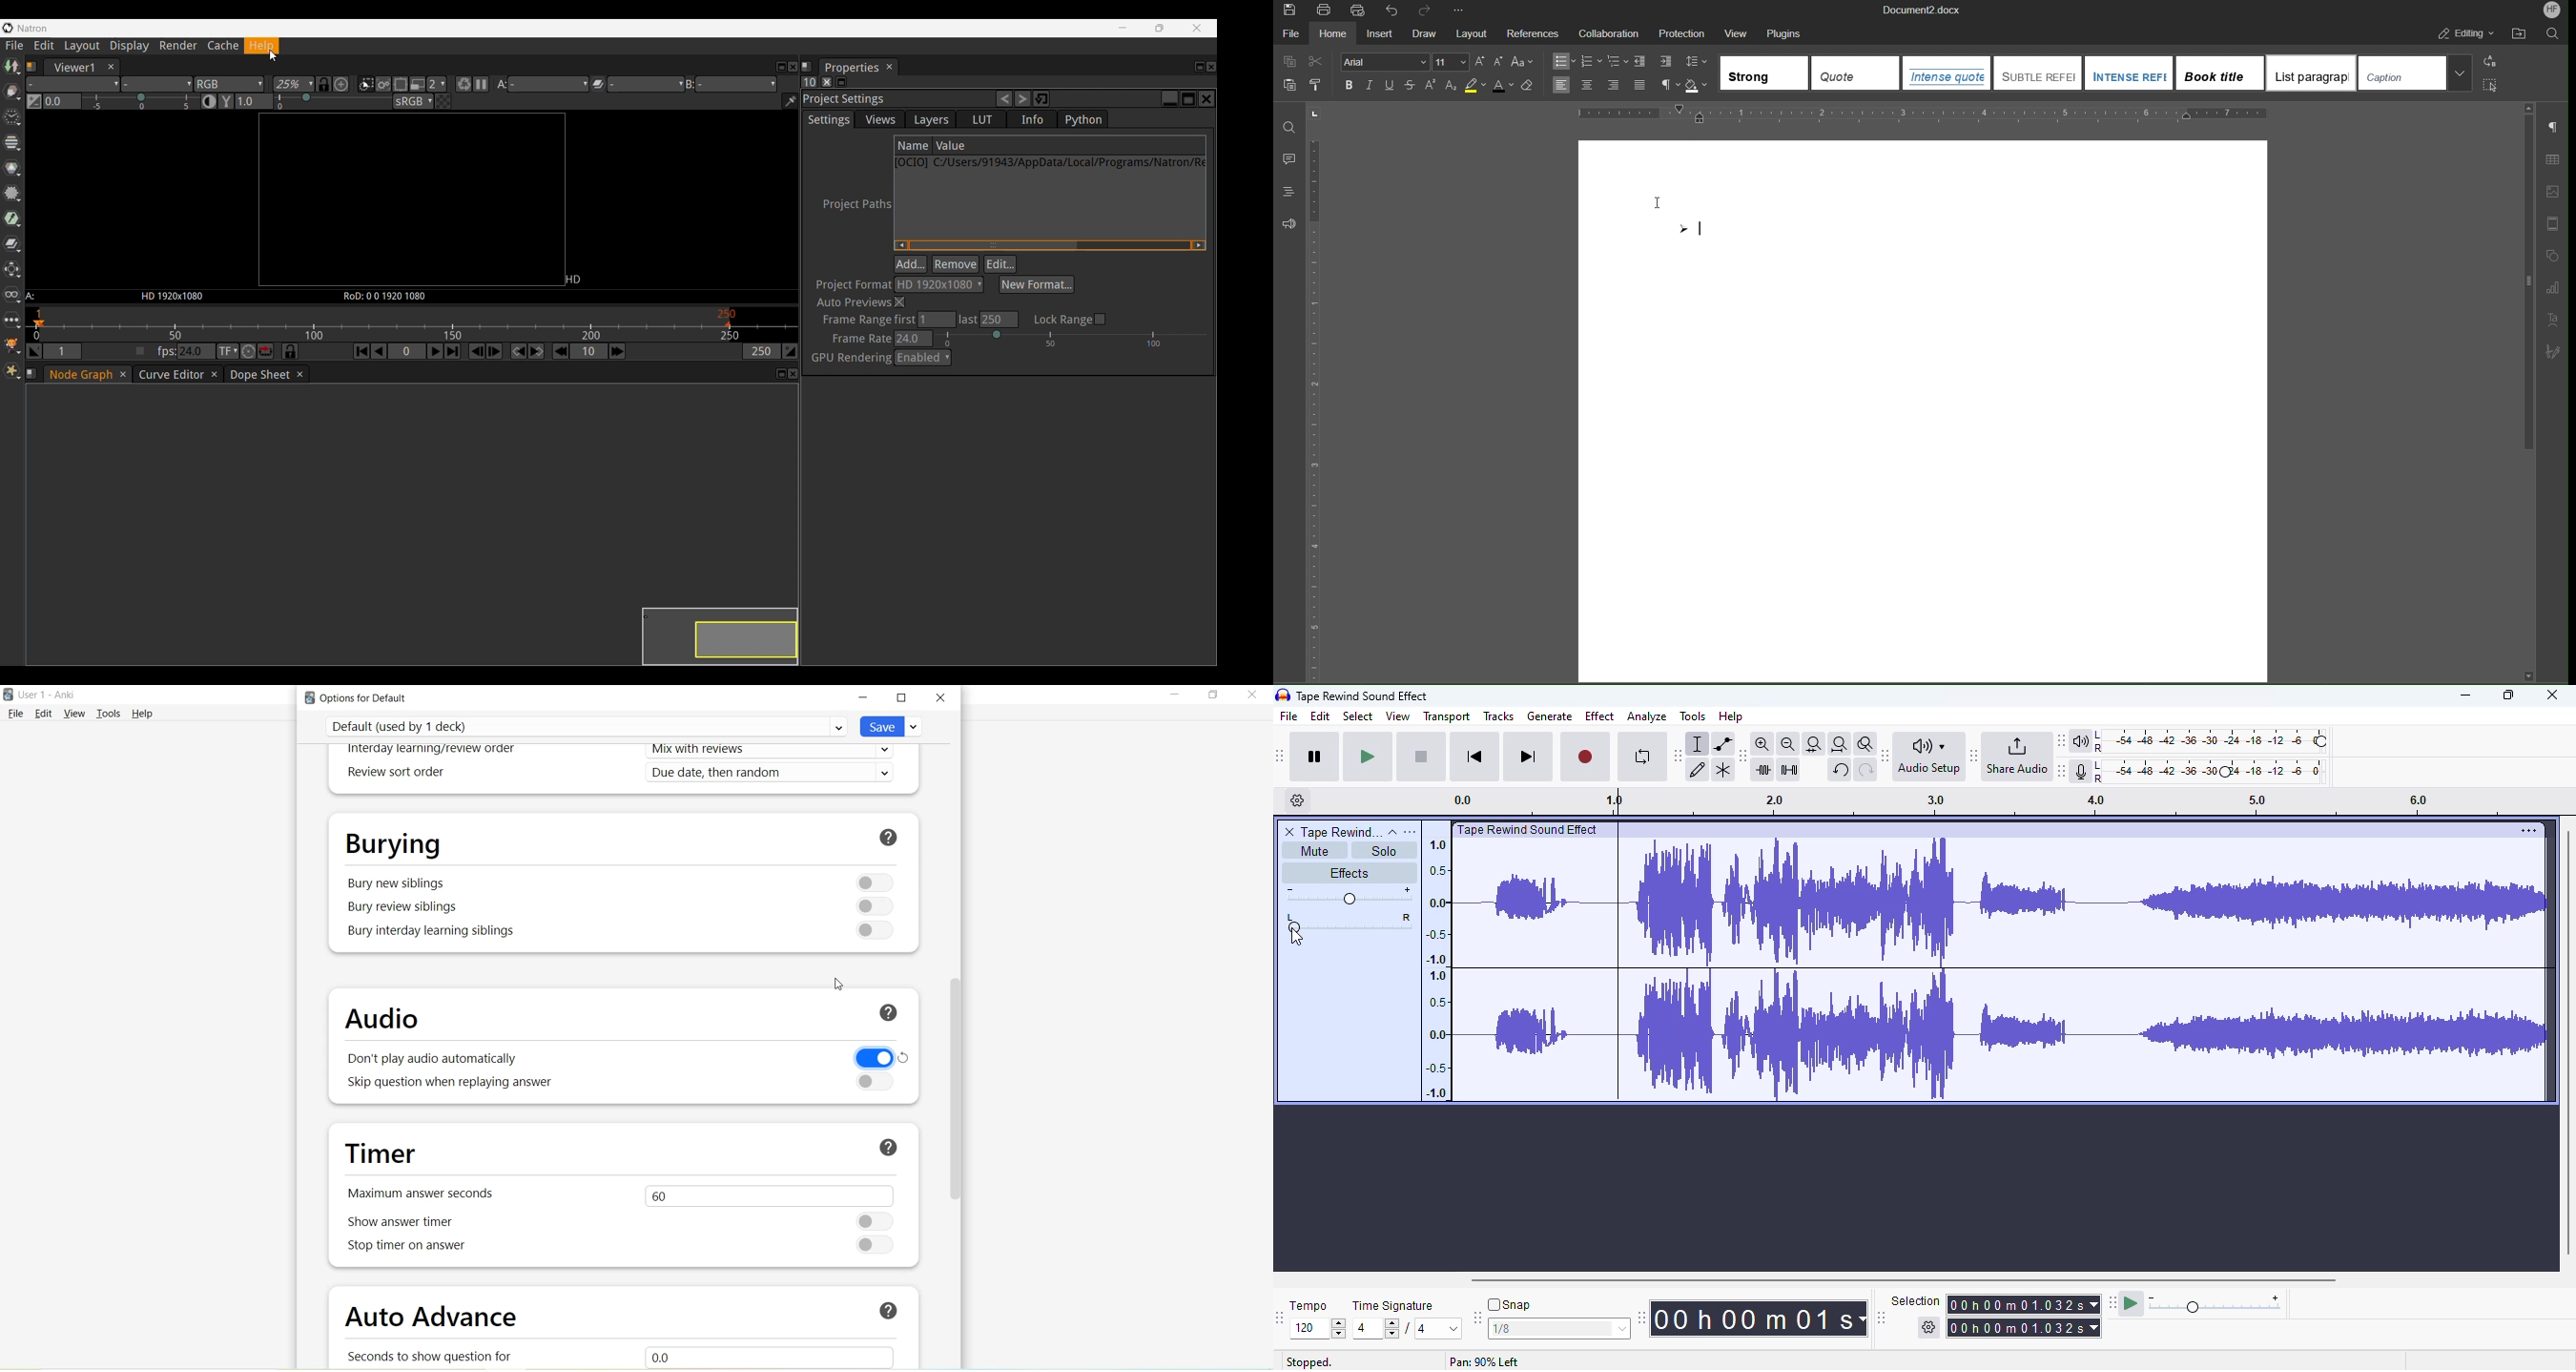  Describe the element at coordinates (1298, 937) in the screenshot. I see `cursor` at that location.